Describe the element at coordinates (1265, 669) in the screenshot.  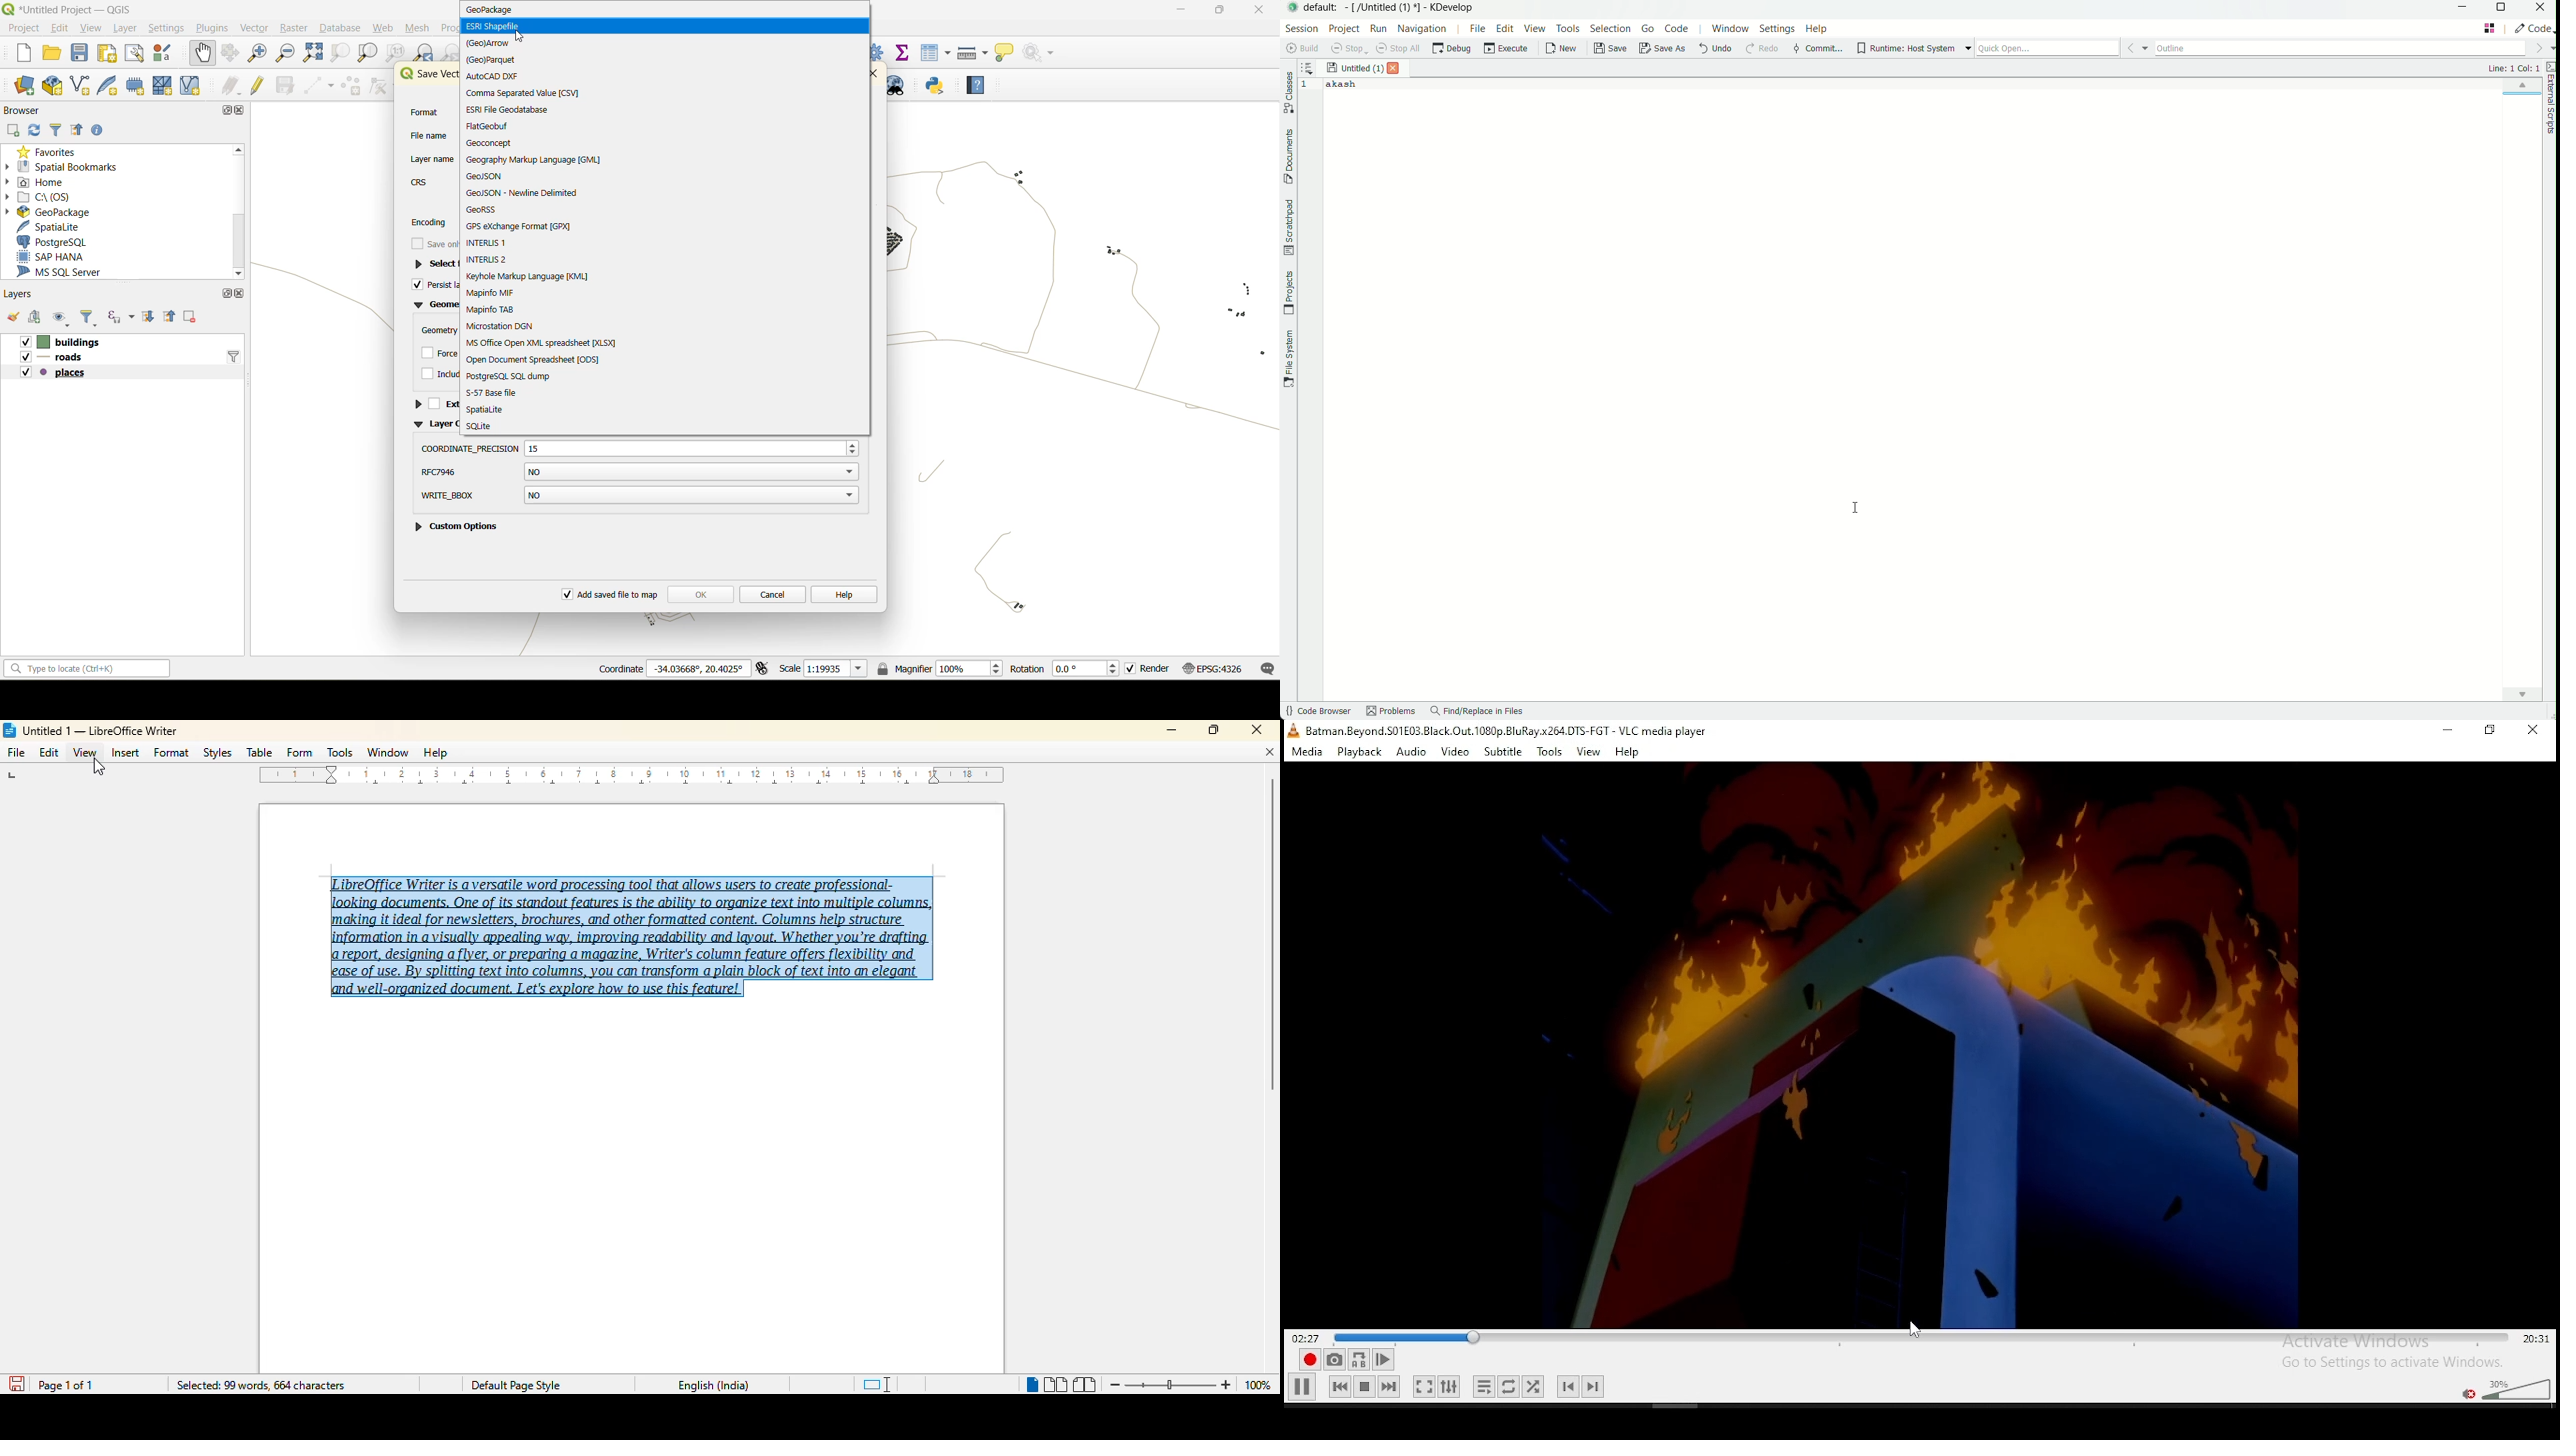
I see `log messages` at that location.